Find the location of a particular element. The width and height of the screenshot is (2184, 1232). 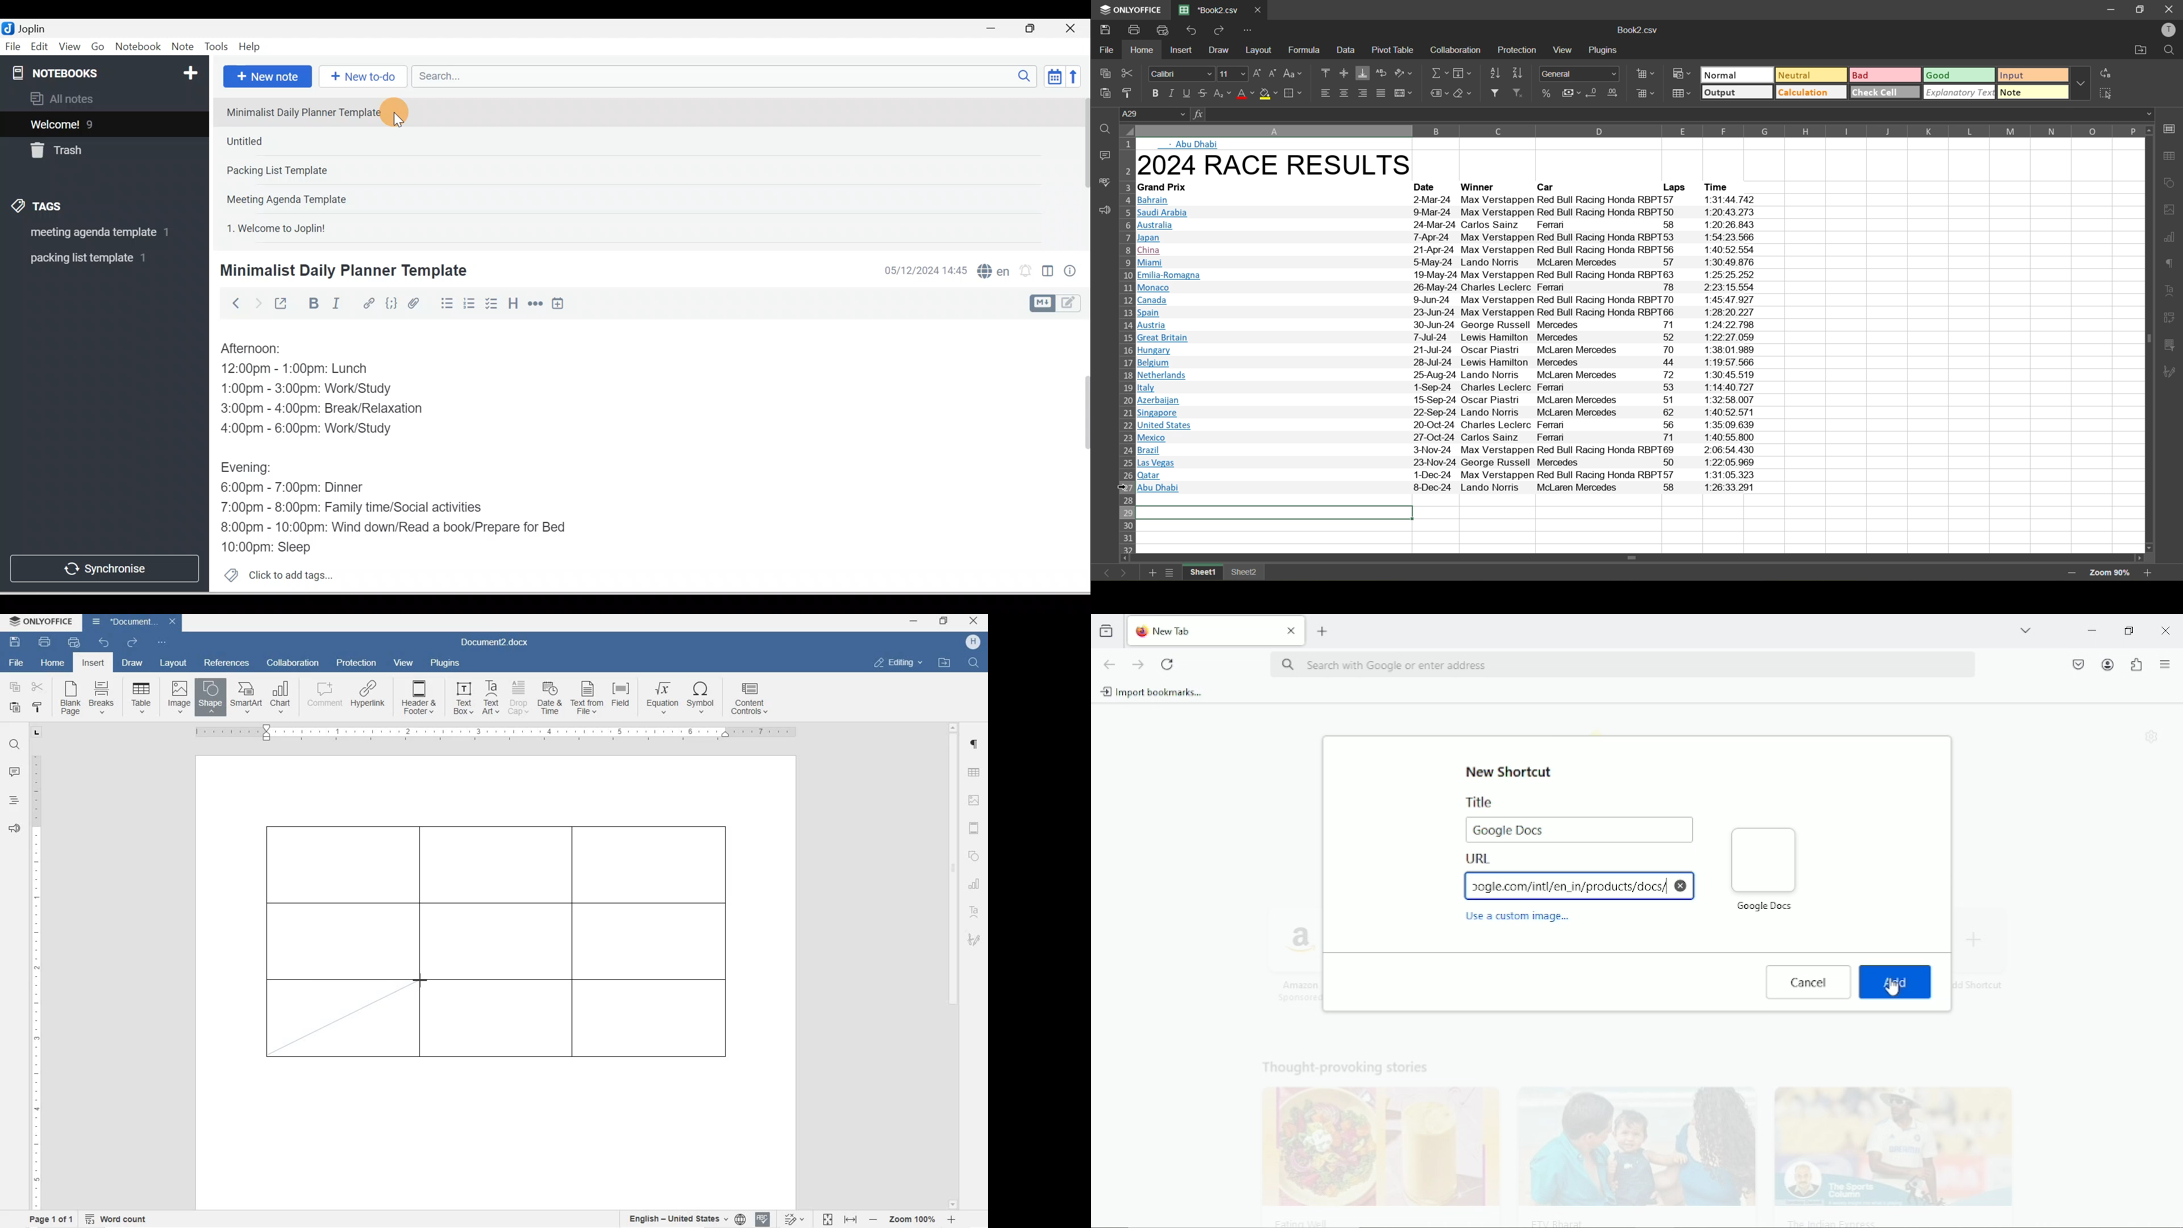

calculation is located at coordinates (1812, 93).